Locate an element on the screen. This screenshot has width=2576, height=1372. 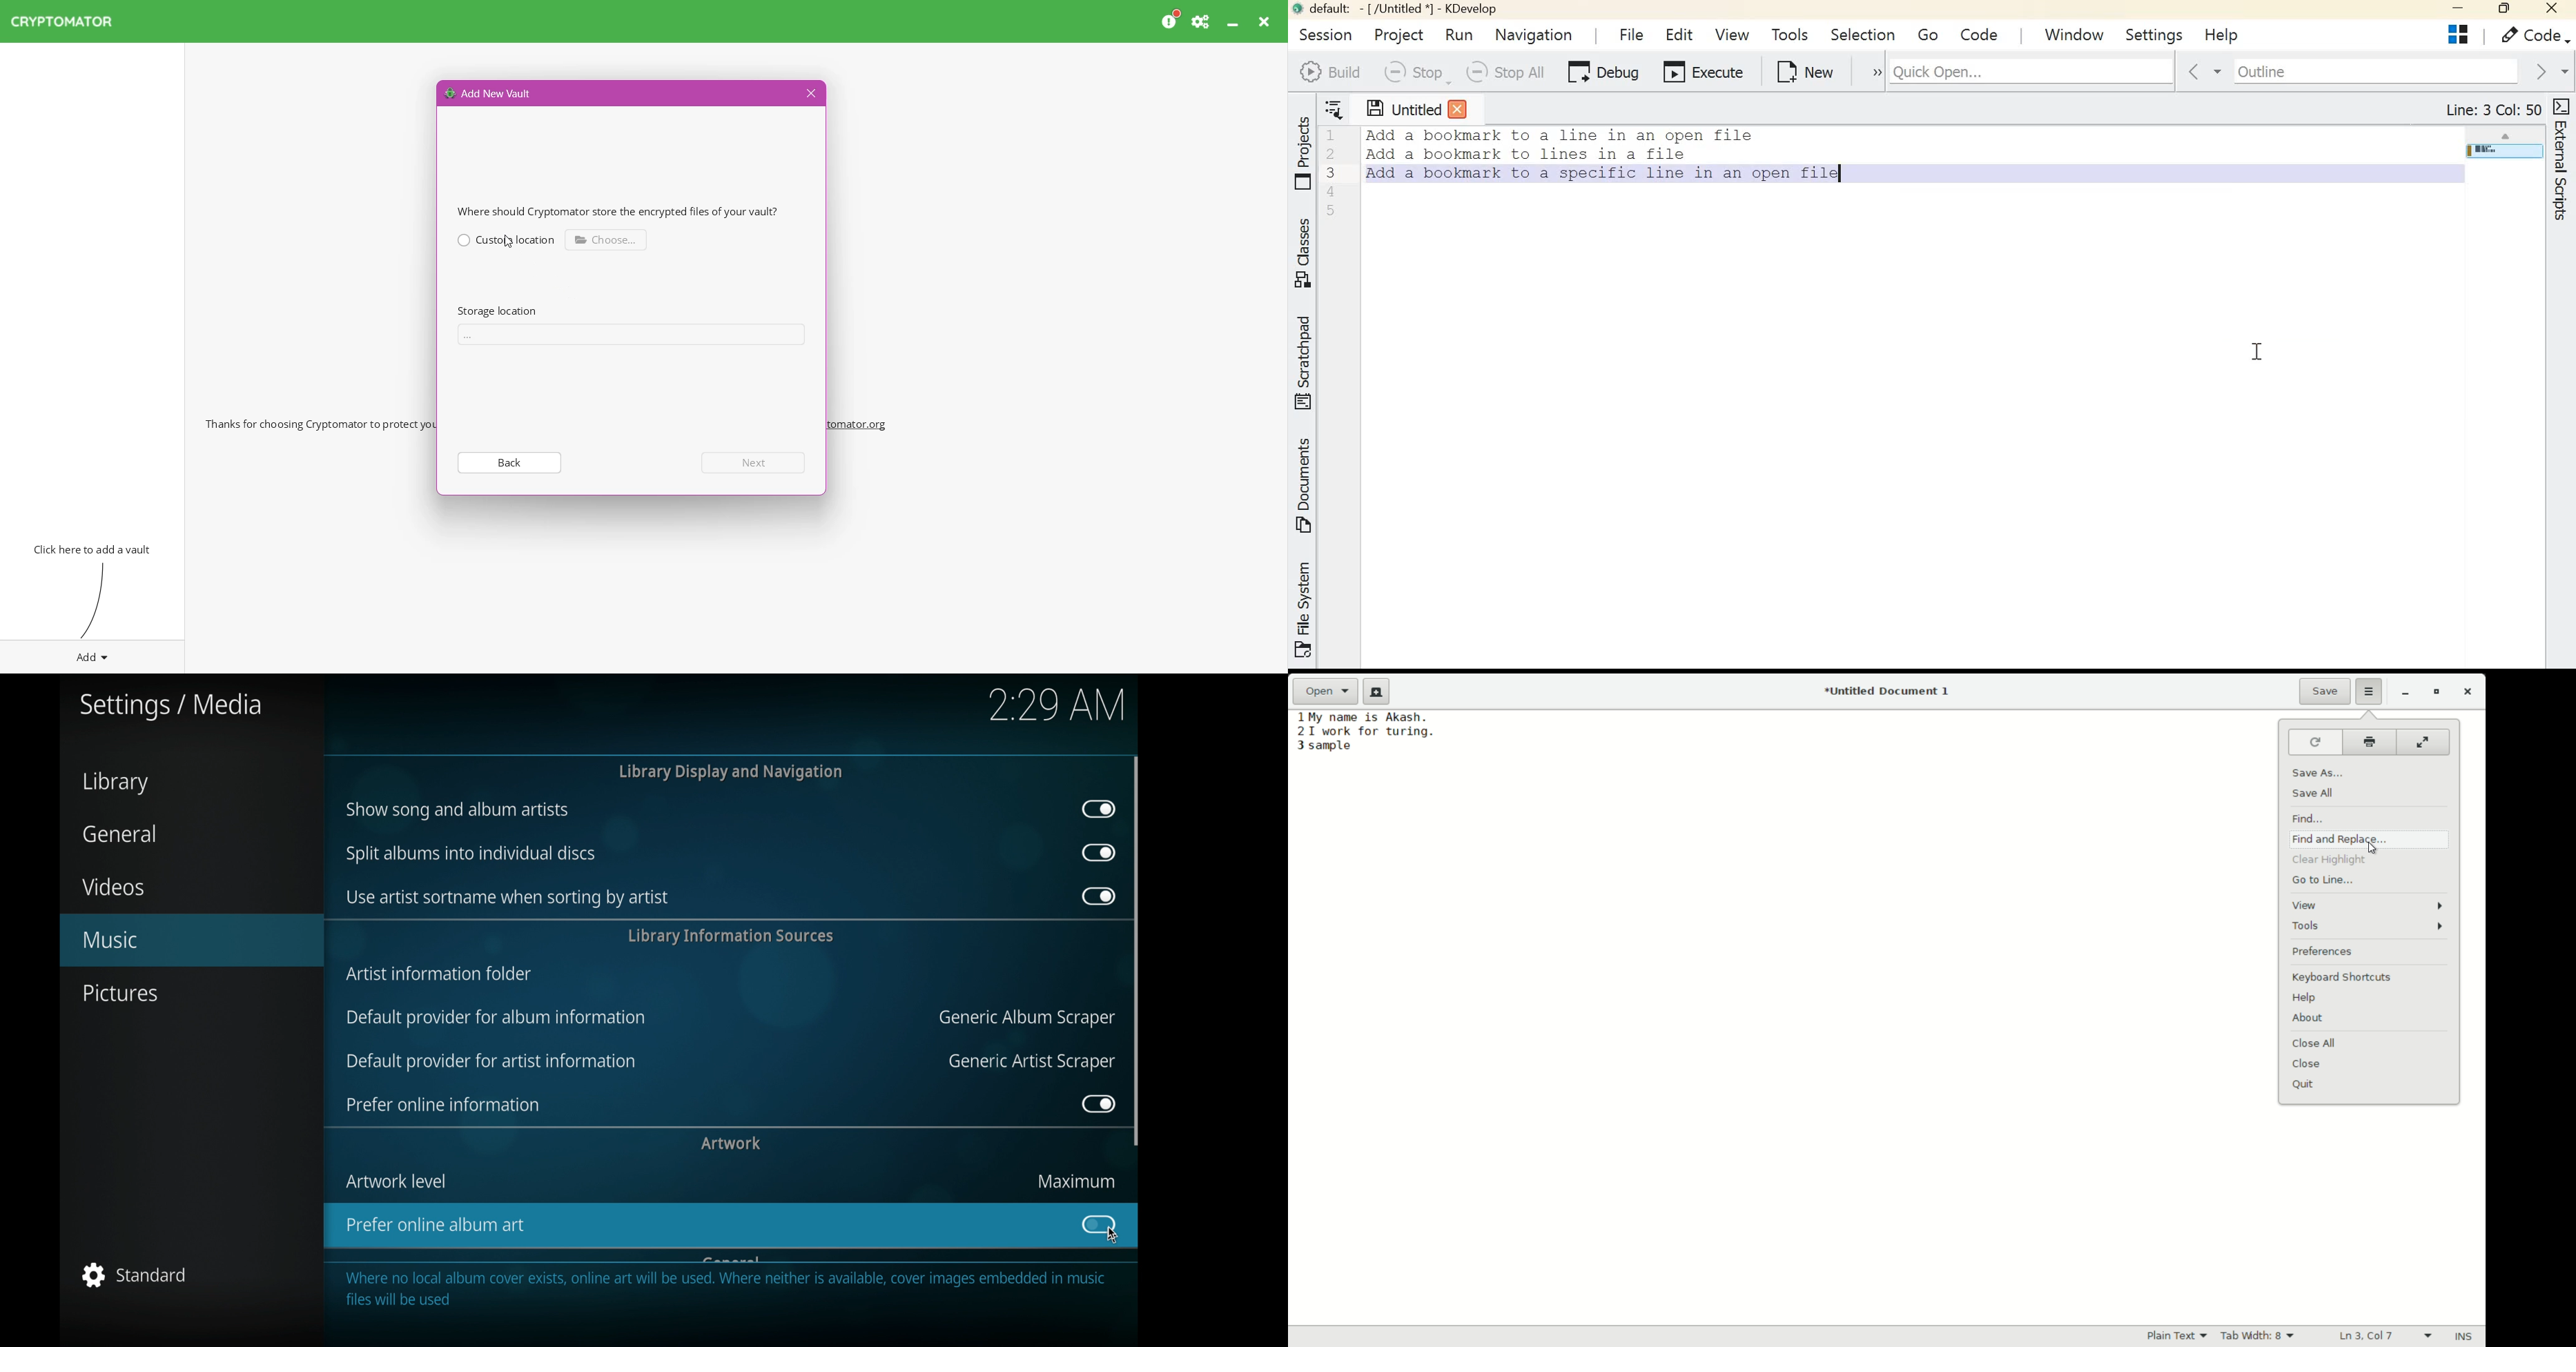
artist information folder is located at coordinates (439, 974).